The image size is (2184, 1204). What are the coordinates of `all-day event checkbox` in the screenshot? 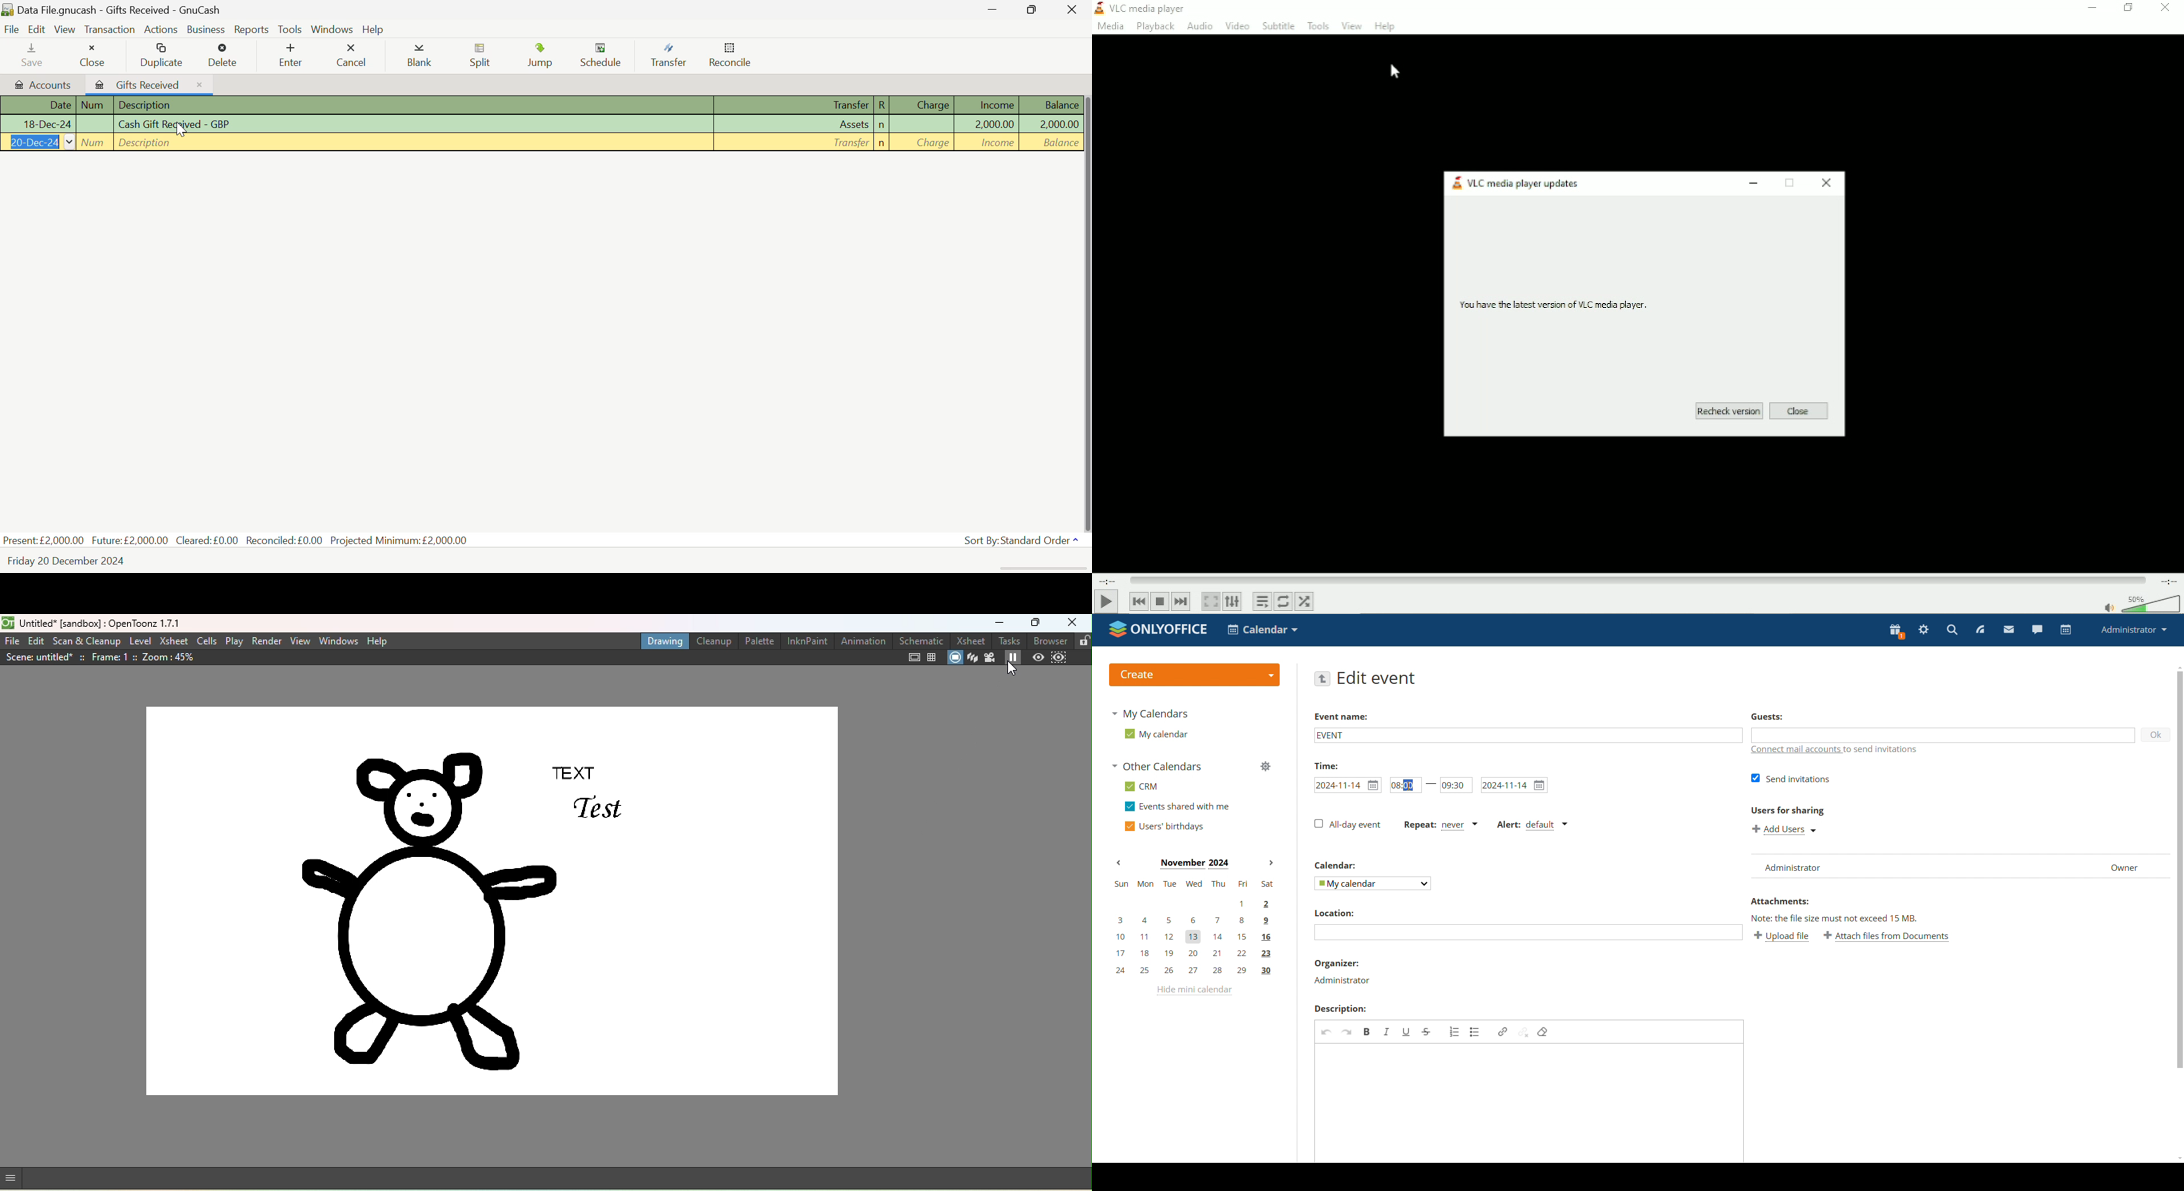 It's located at (1348, 824).